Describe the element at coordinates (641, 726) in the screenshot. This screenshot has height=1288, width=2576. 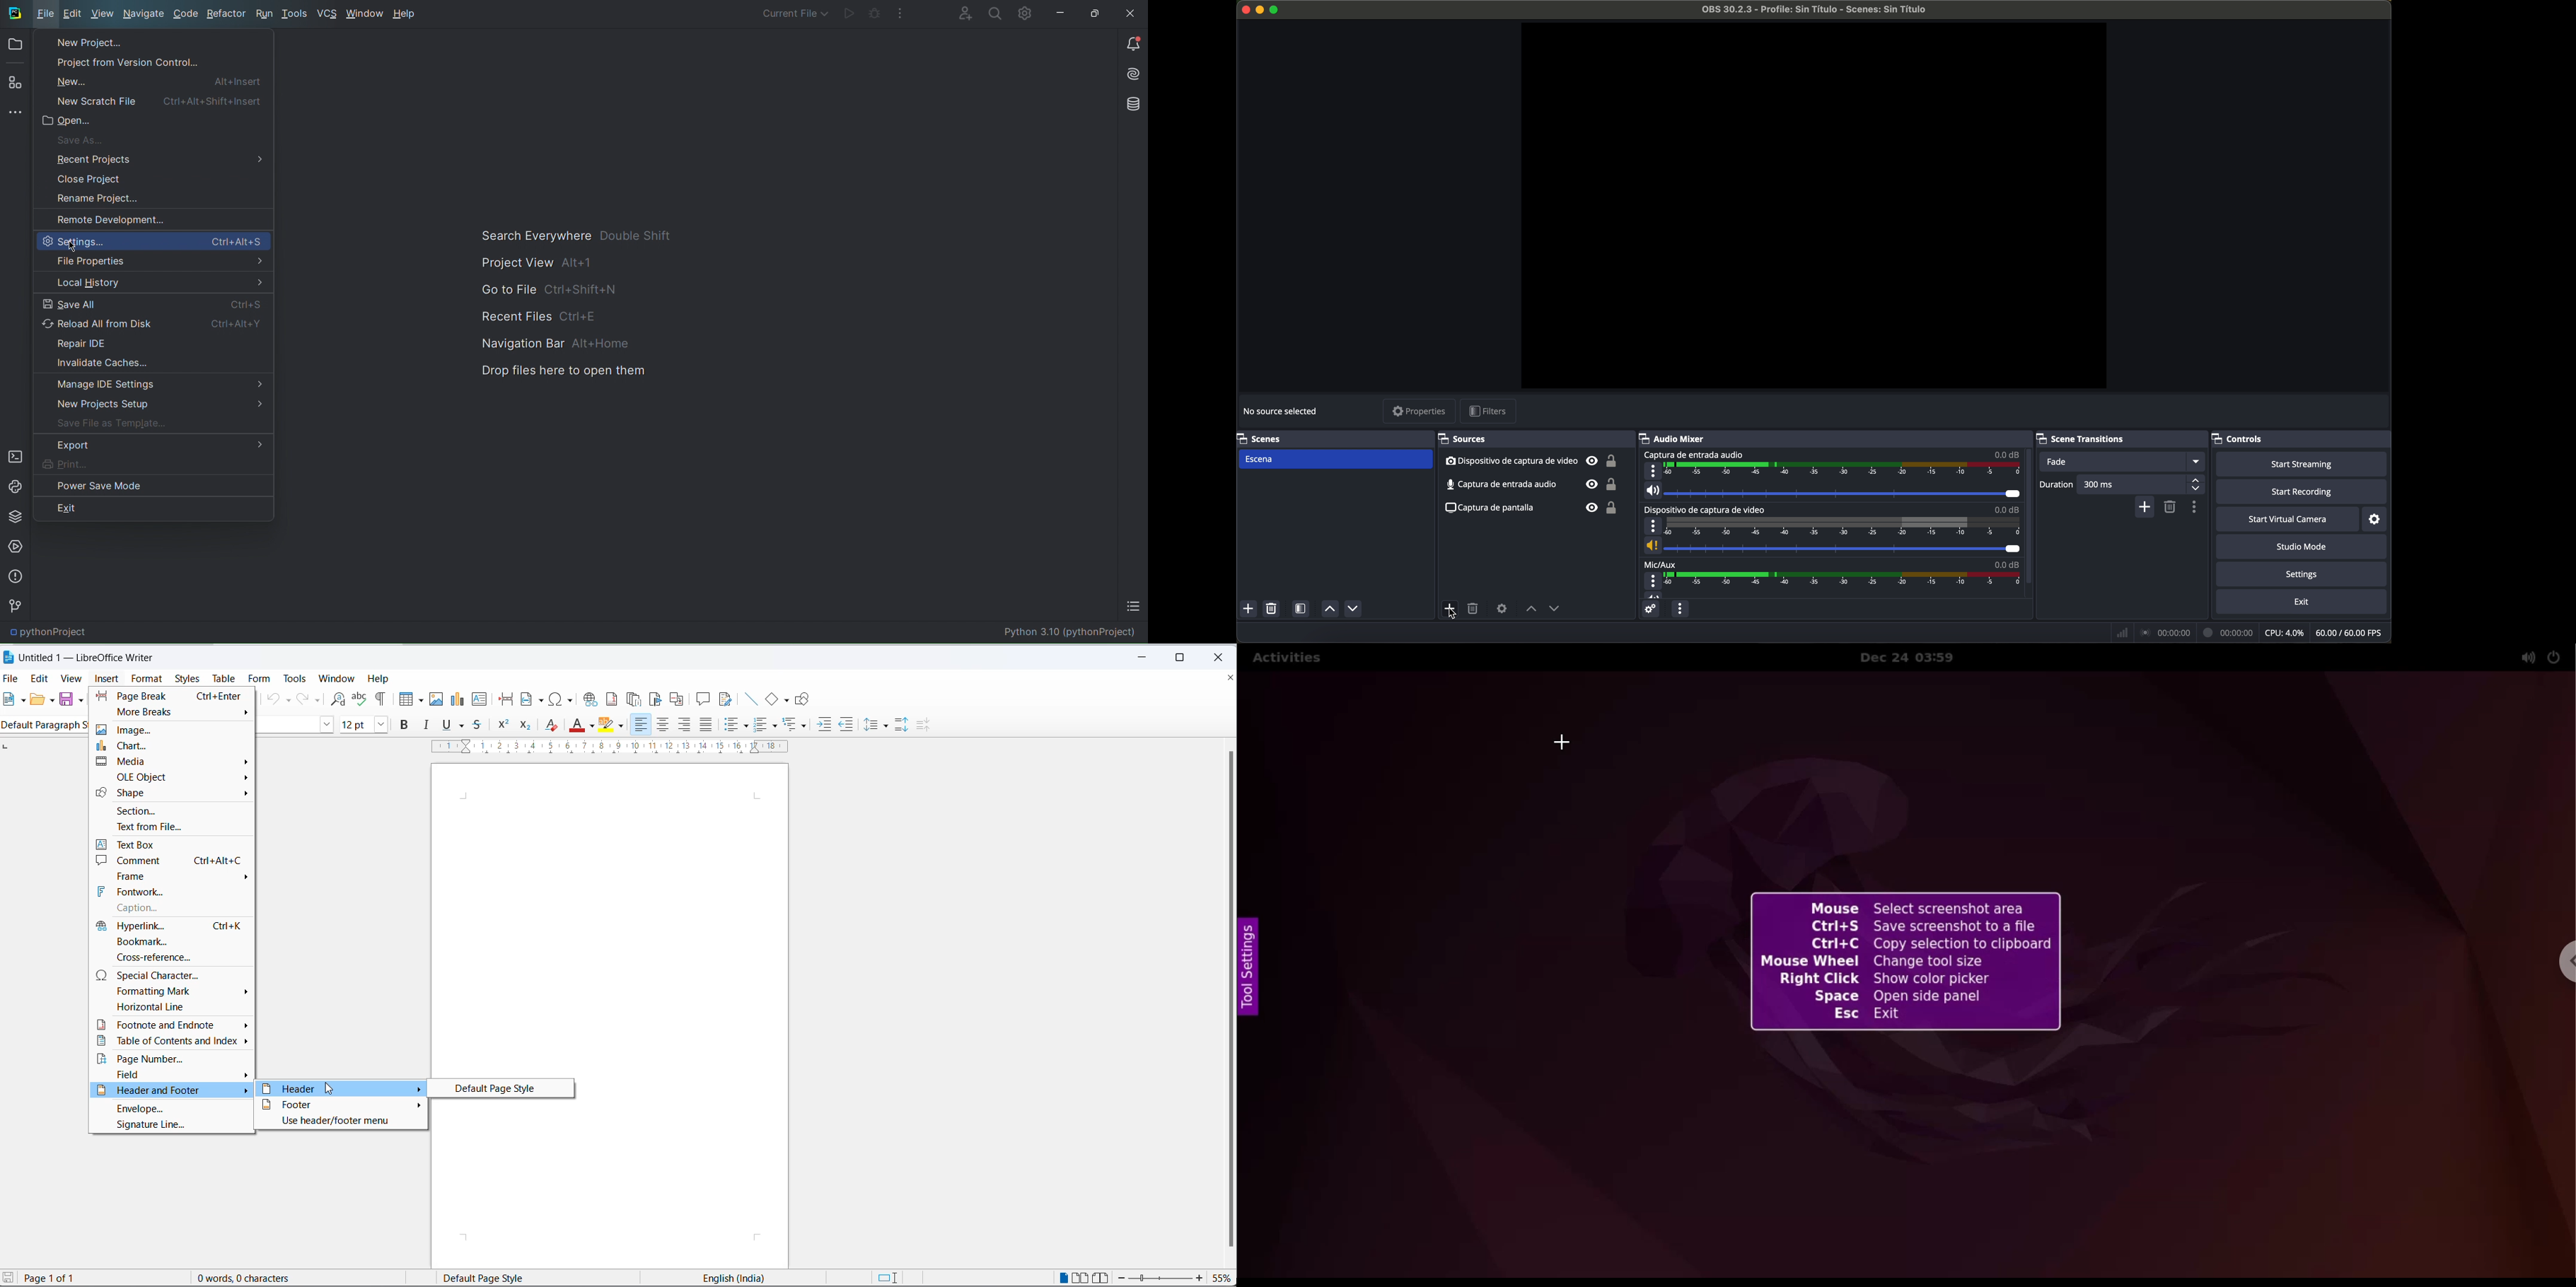
I see `text align left` at that location.